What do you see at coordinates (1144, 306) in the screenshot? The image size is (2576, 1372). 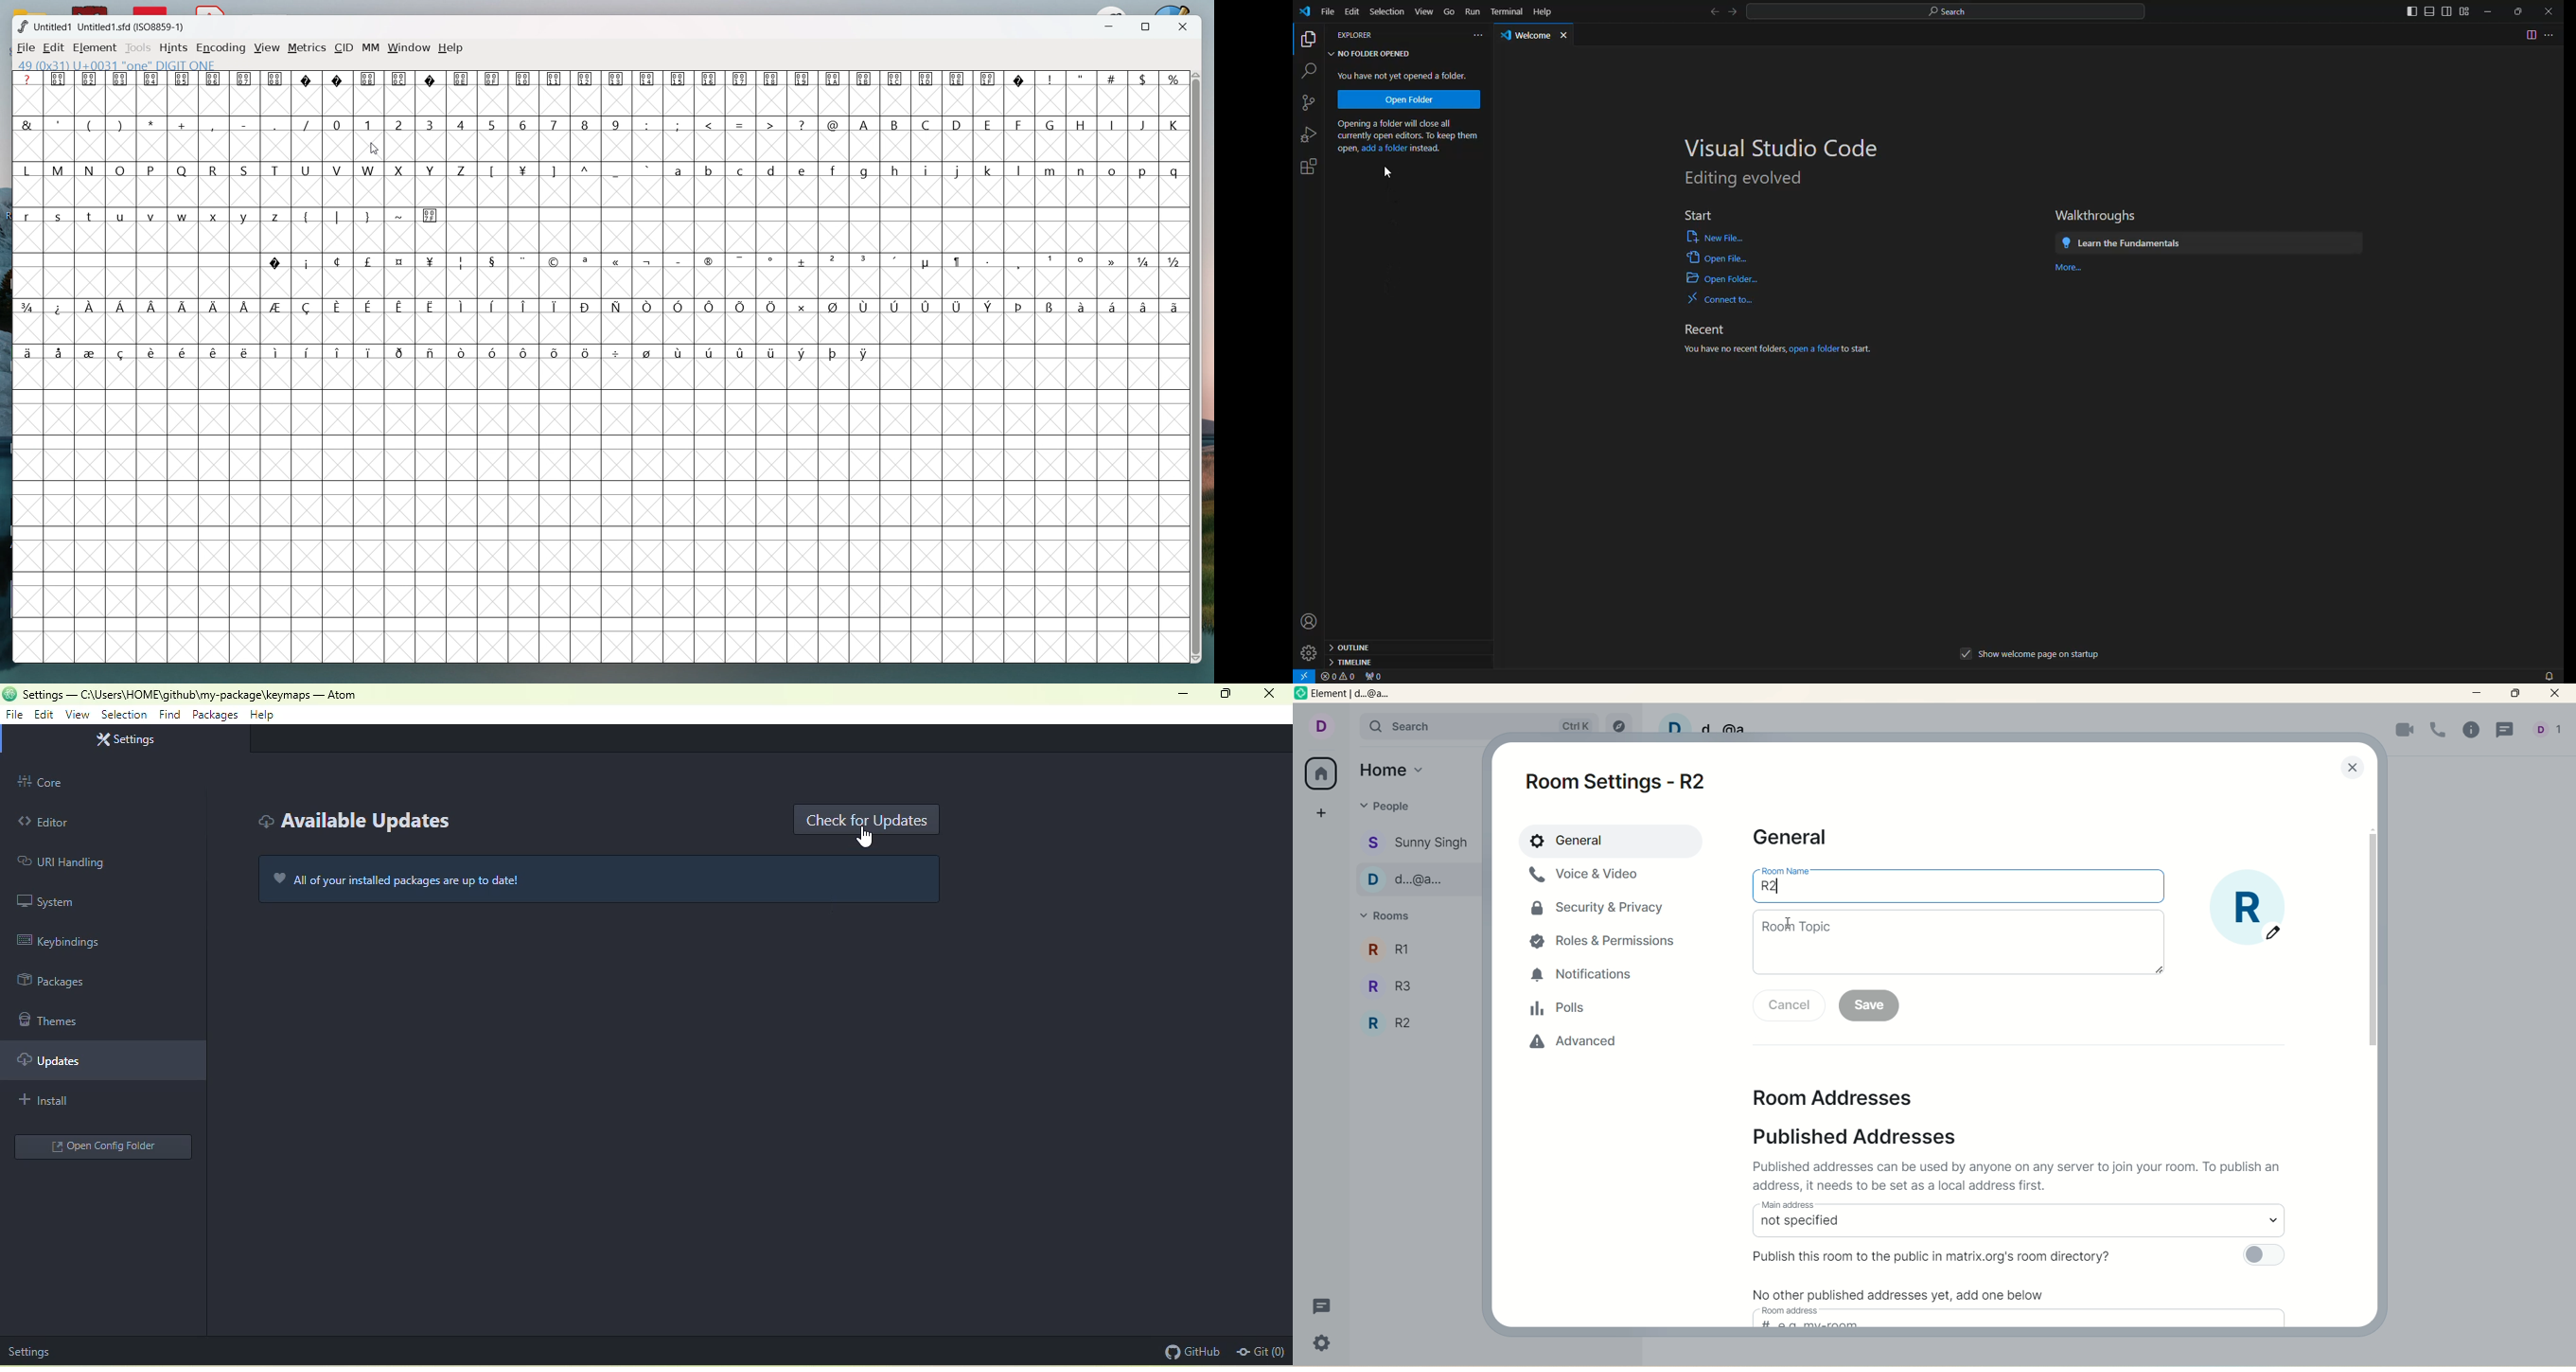 I see `symbol` at bounding box center [1144, 306].